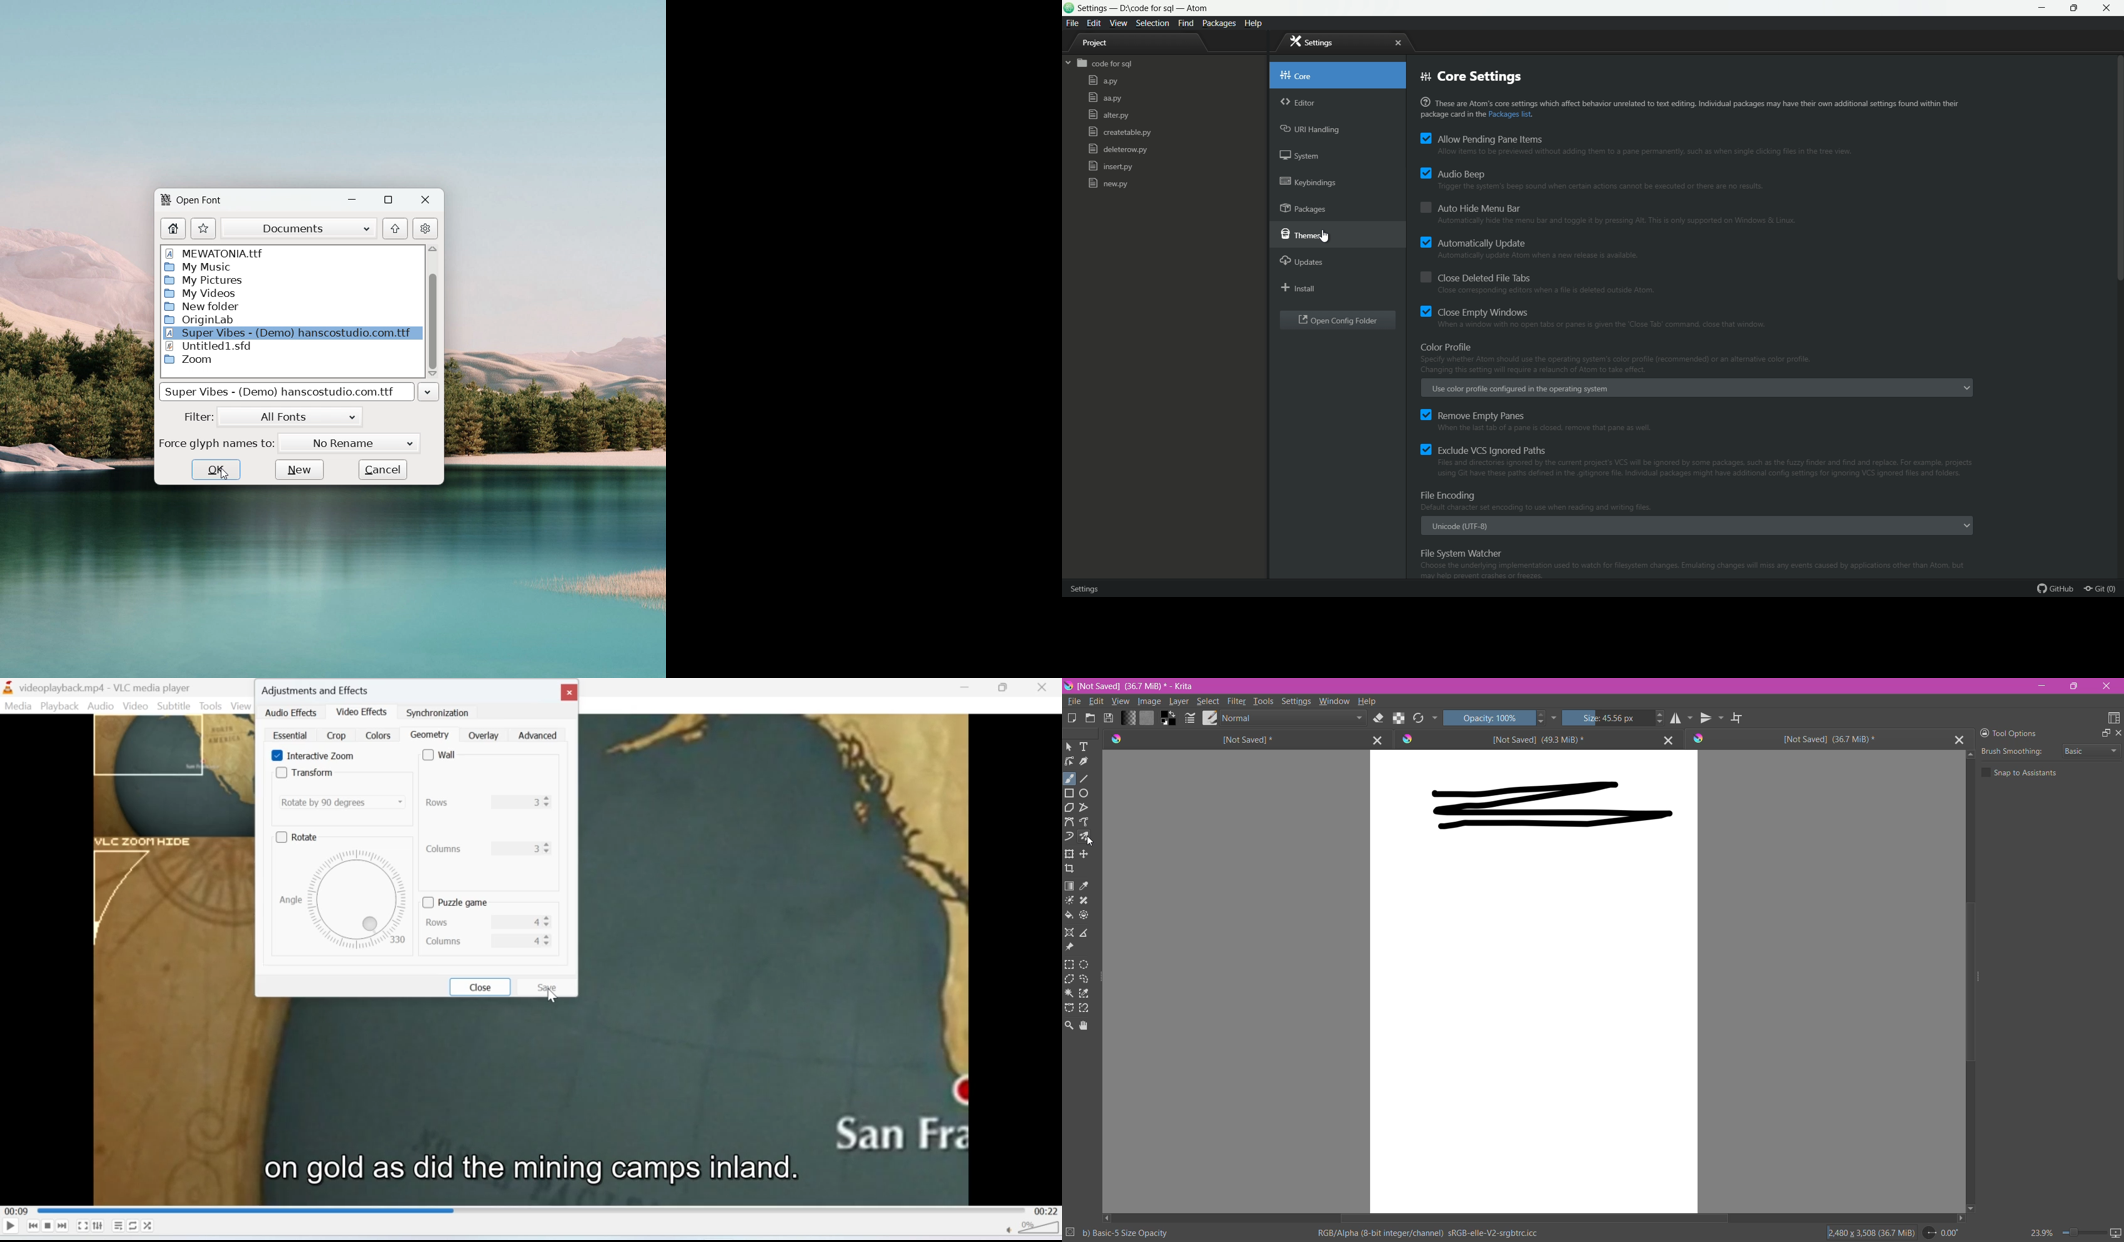 The width and height of the screenshot is (2128, 1260). What do you see at coordinates (480, 987) in the screenshot?
I see `close` at bounding box center [480, 987].